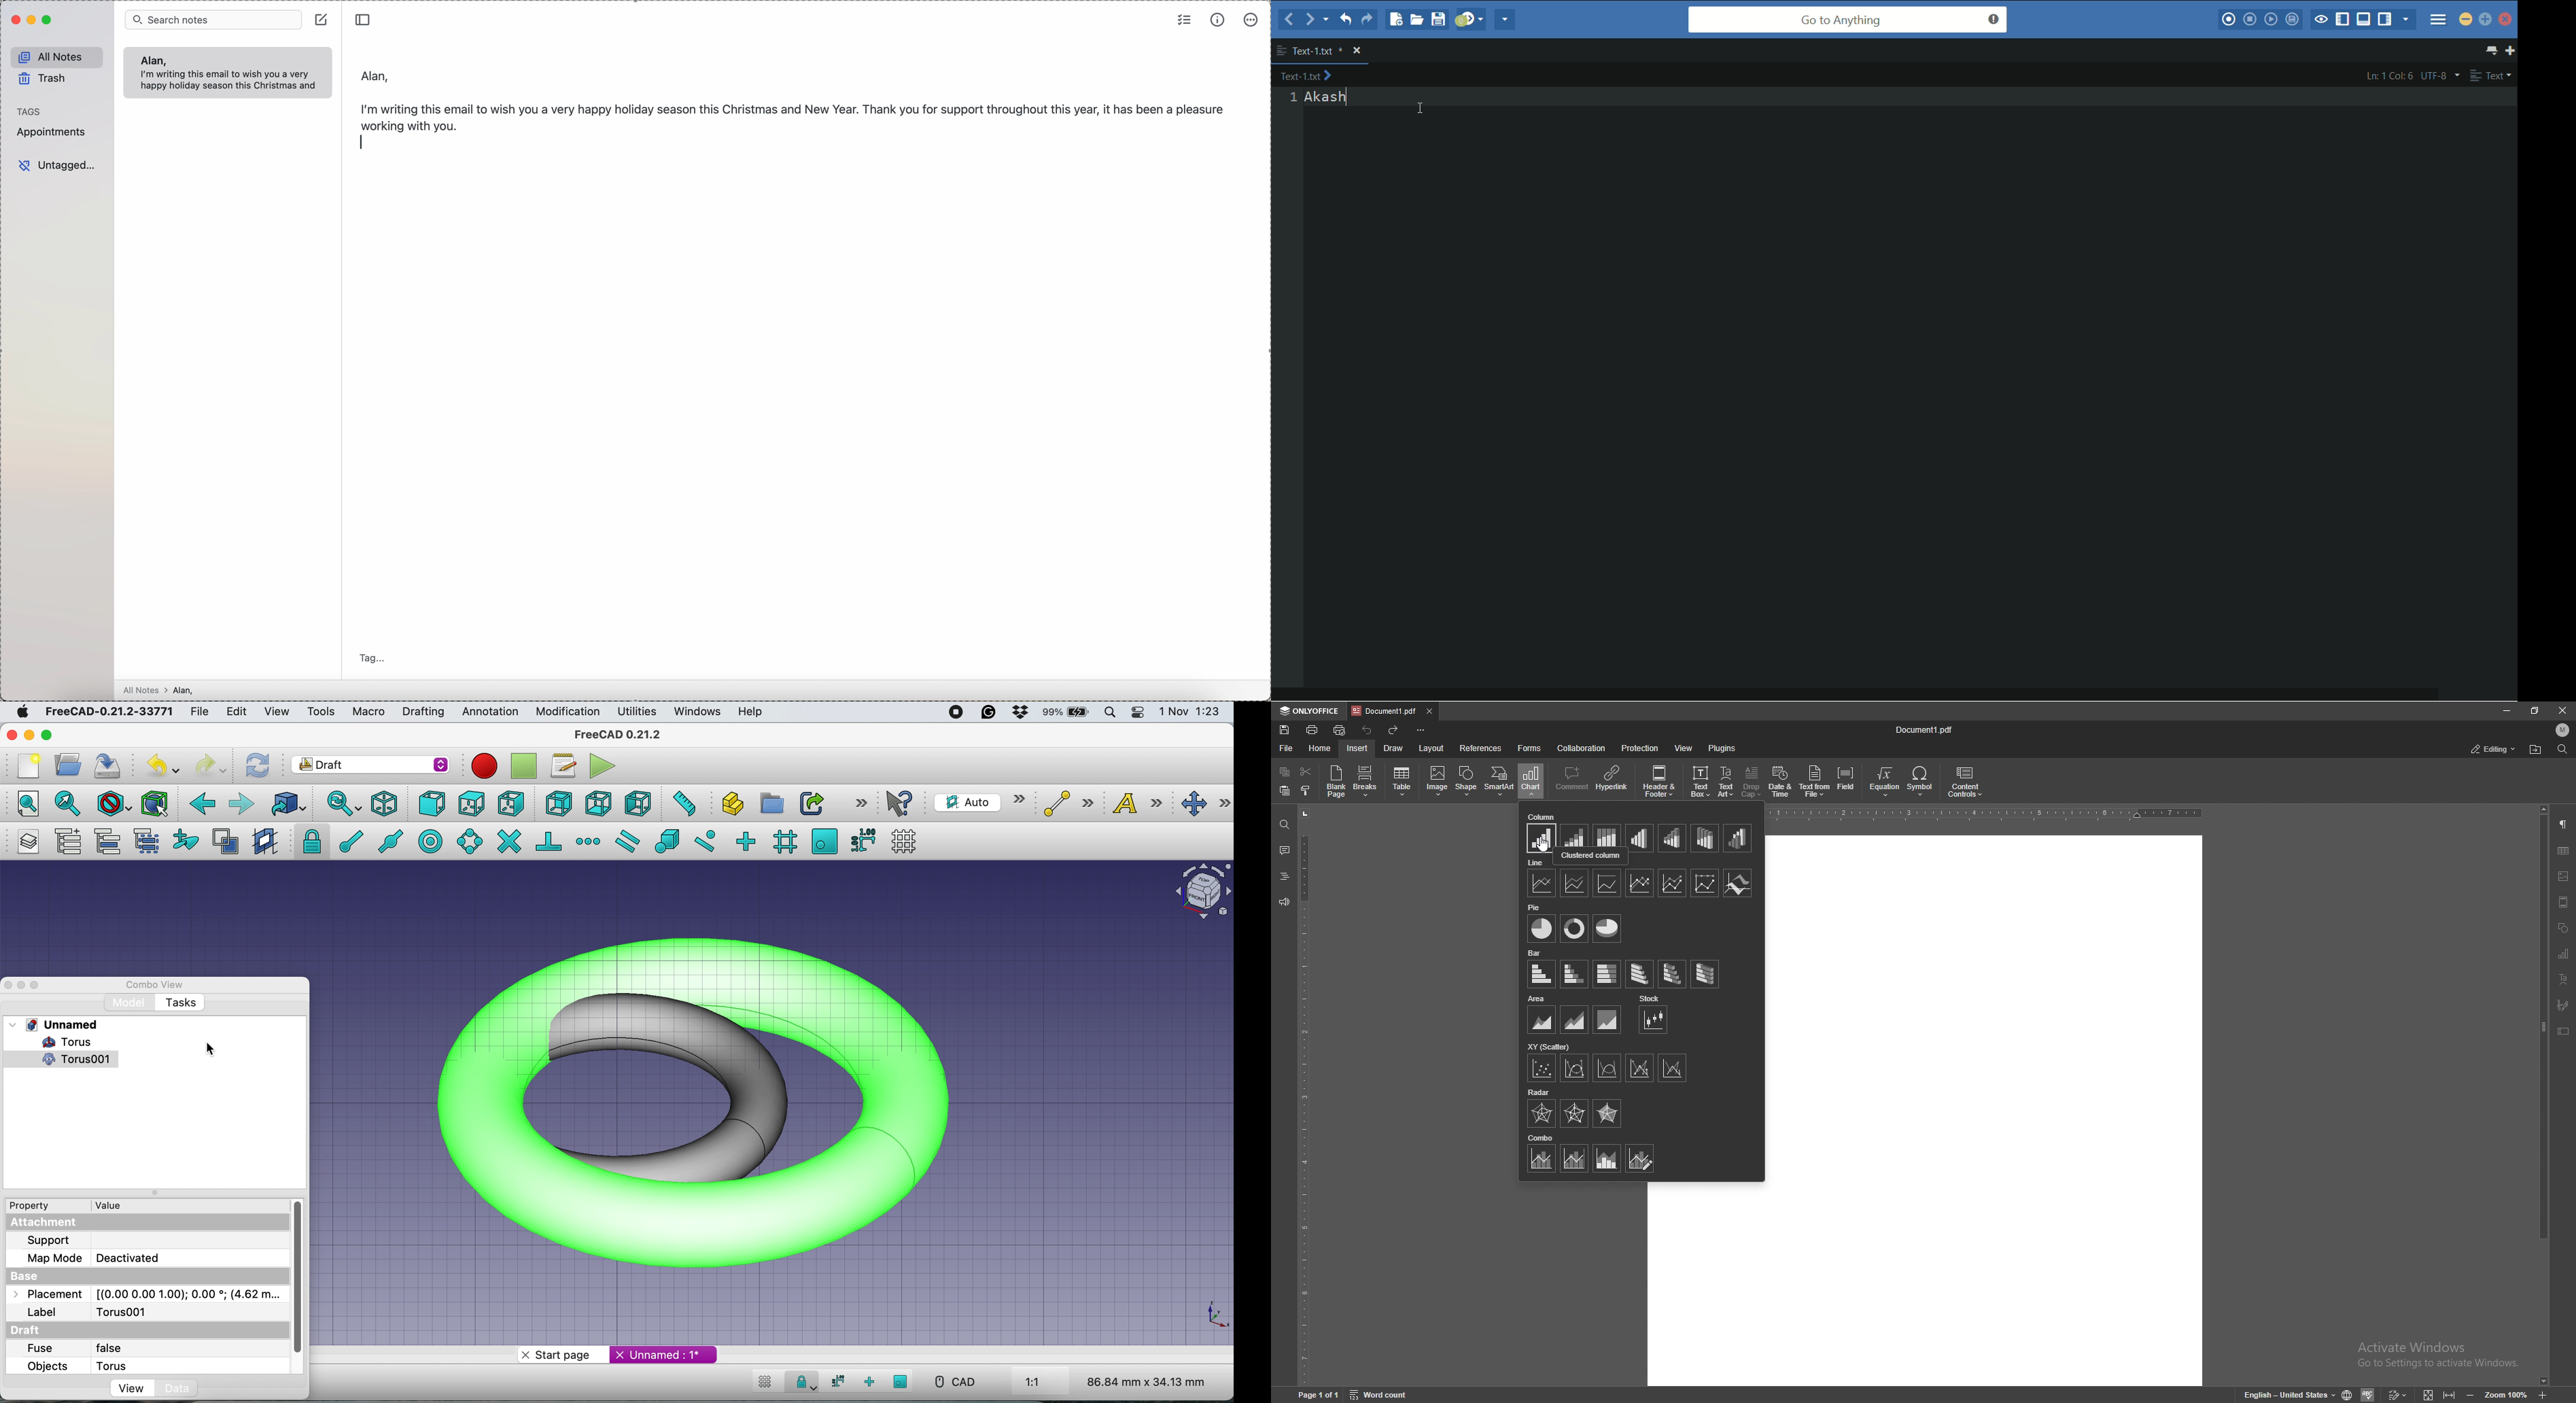  I want to click on refresh, so click(259, 766).